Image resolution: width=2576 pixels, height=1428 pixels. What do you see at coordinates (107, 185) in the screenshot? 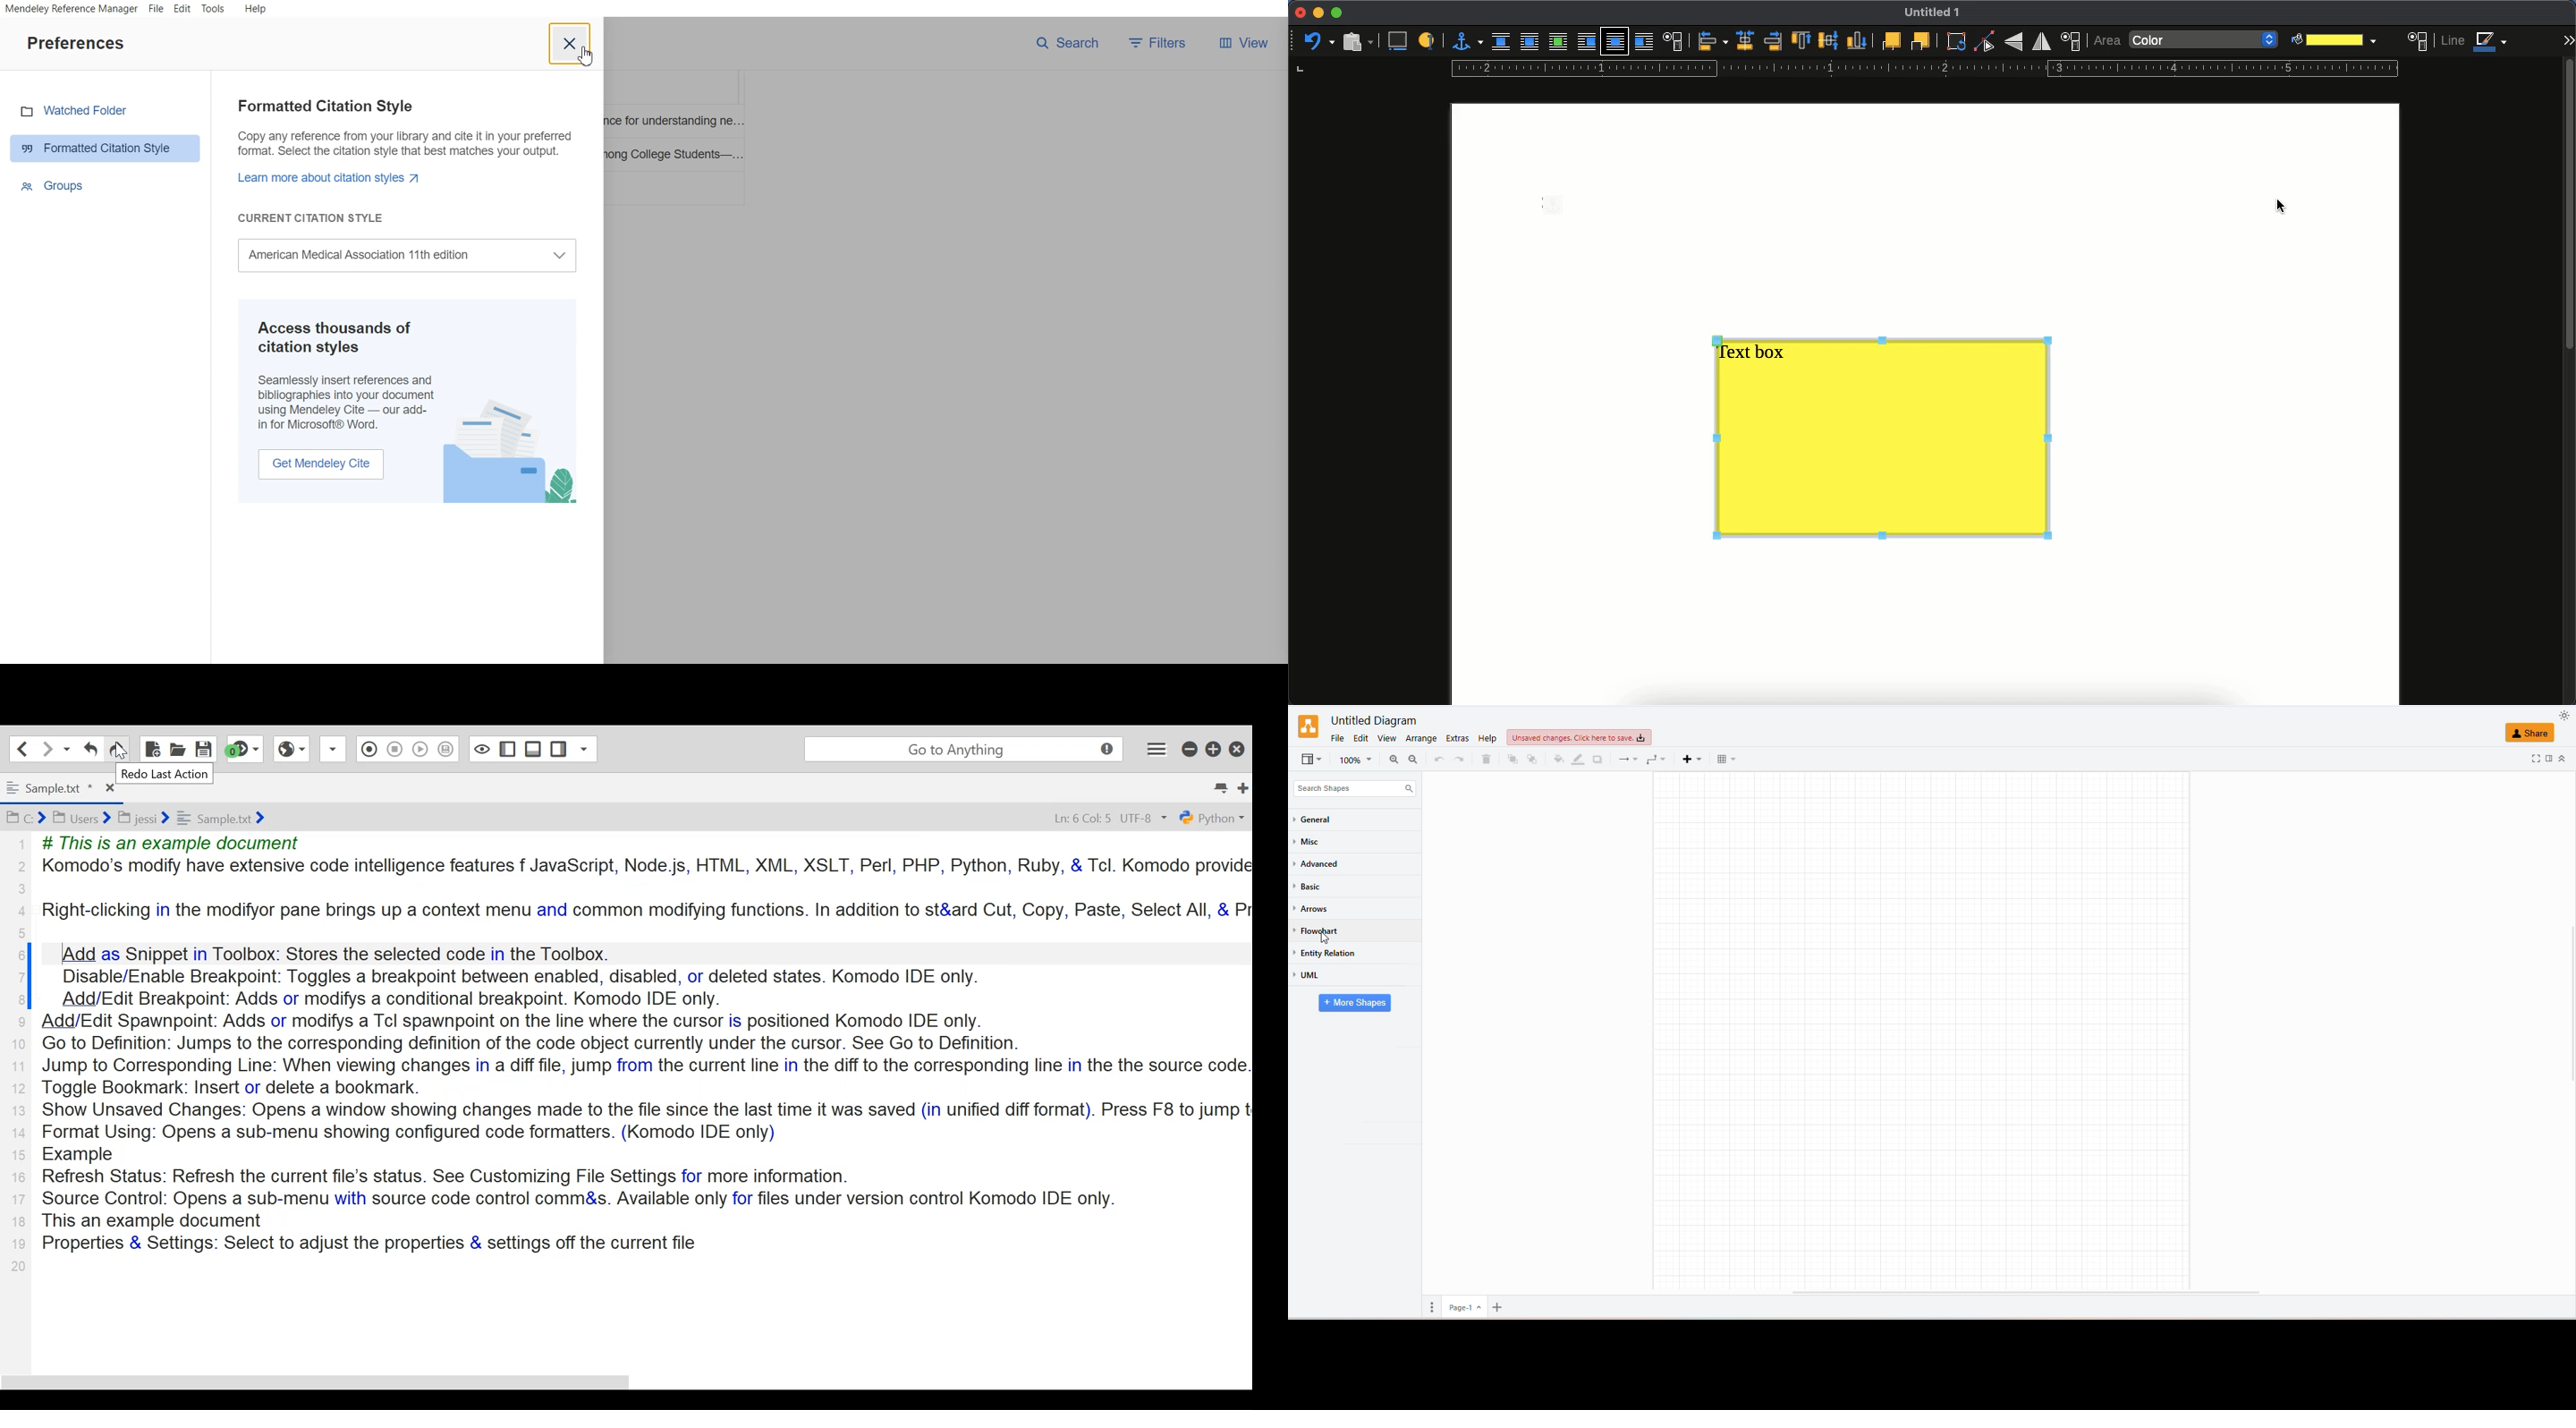
I see `Group` at bounding box center [107, 185].